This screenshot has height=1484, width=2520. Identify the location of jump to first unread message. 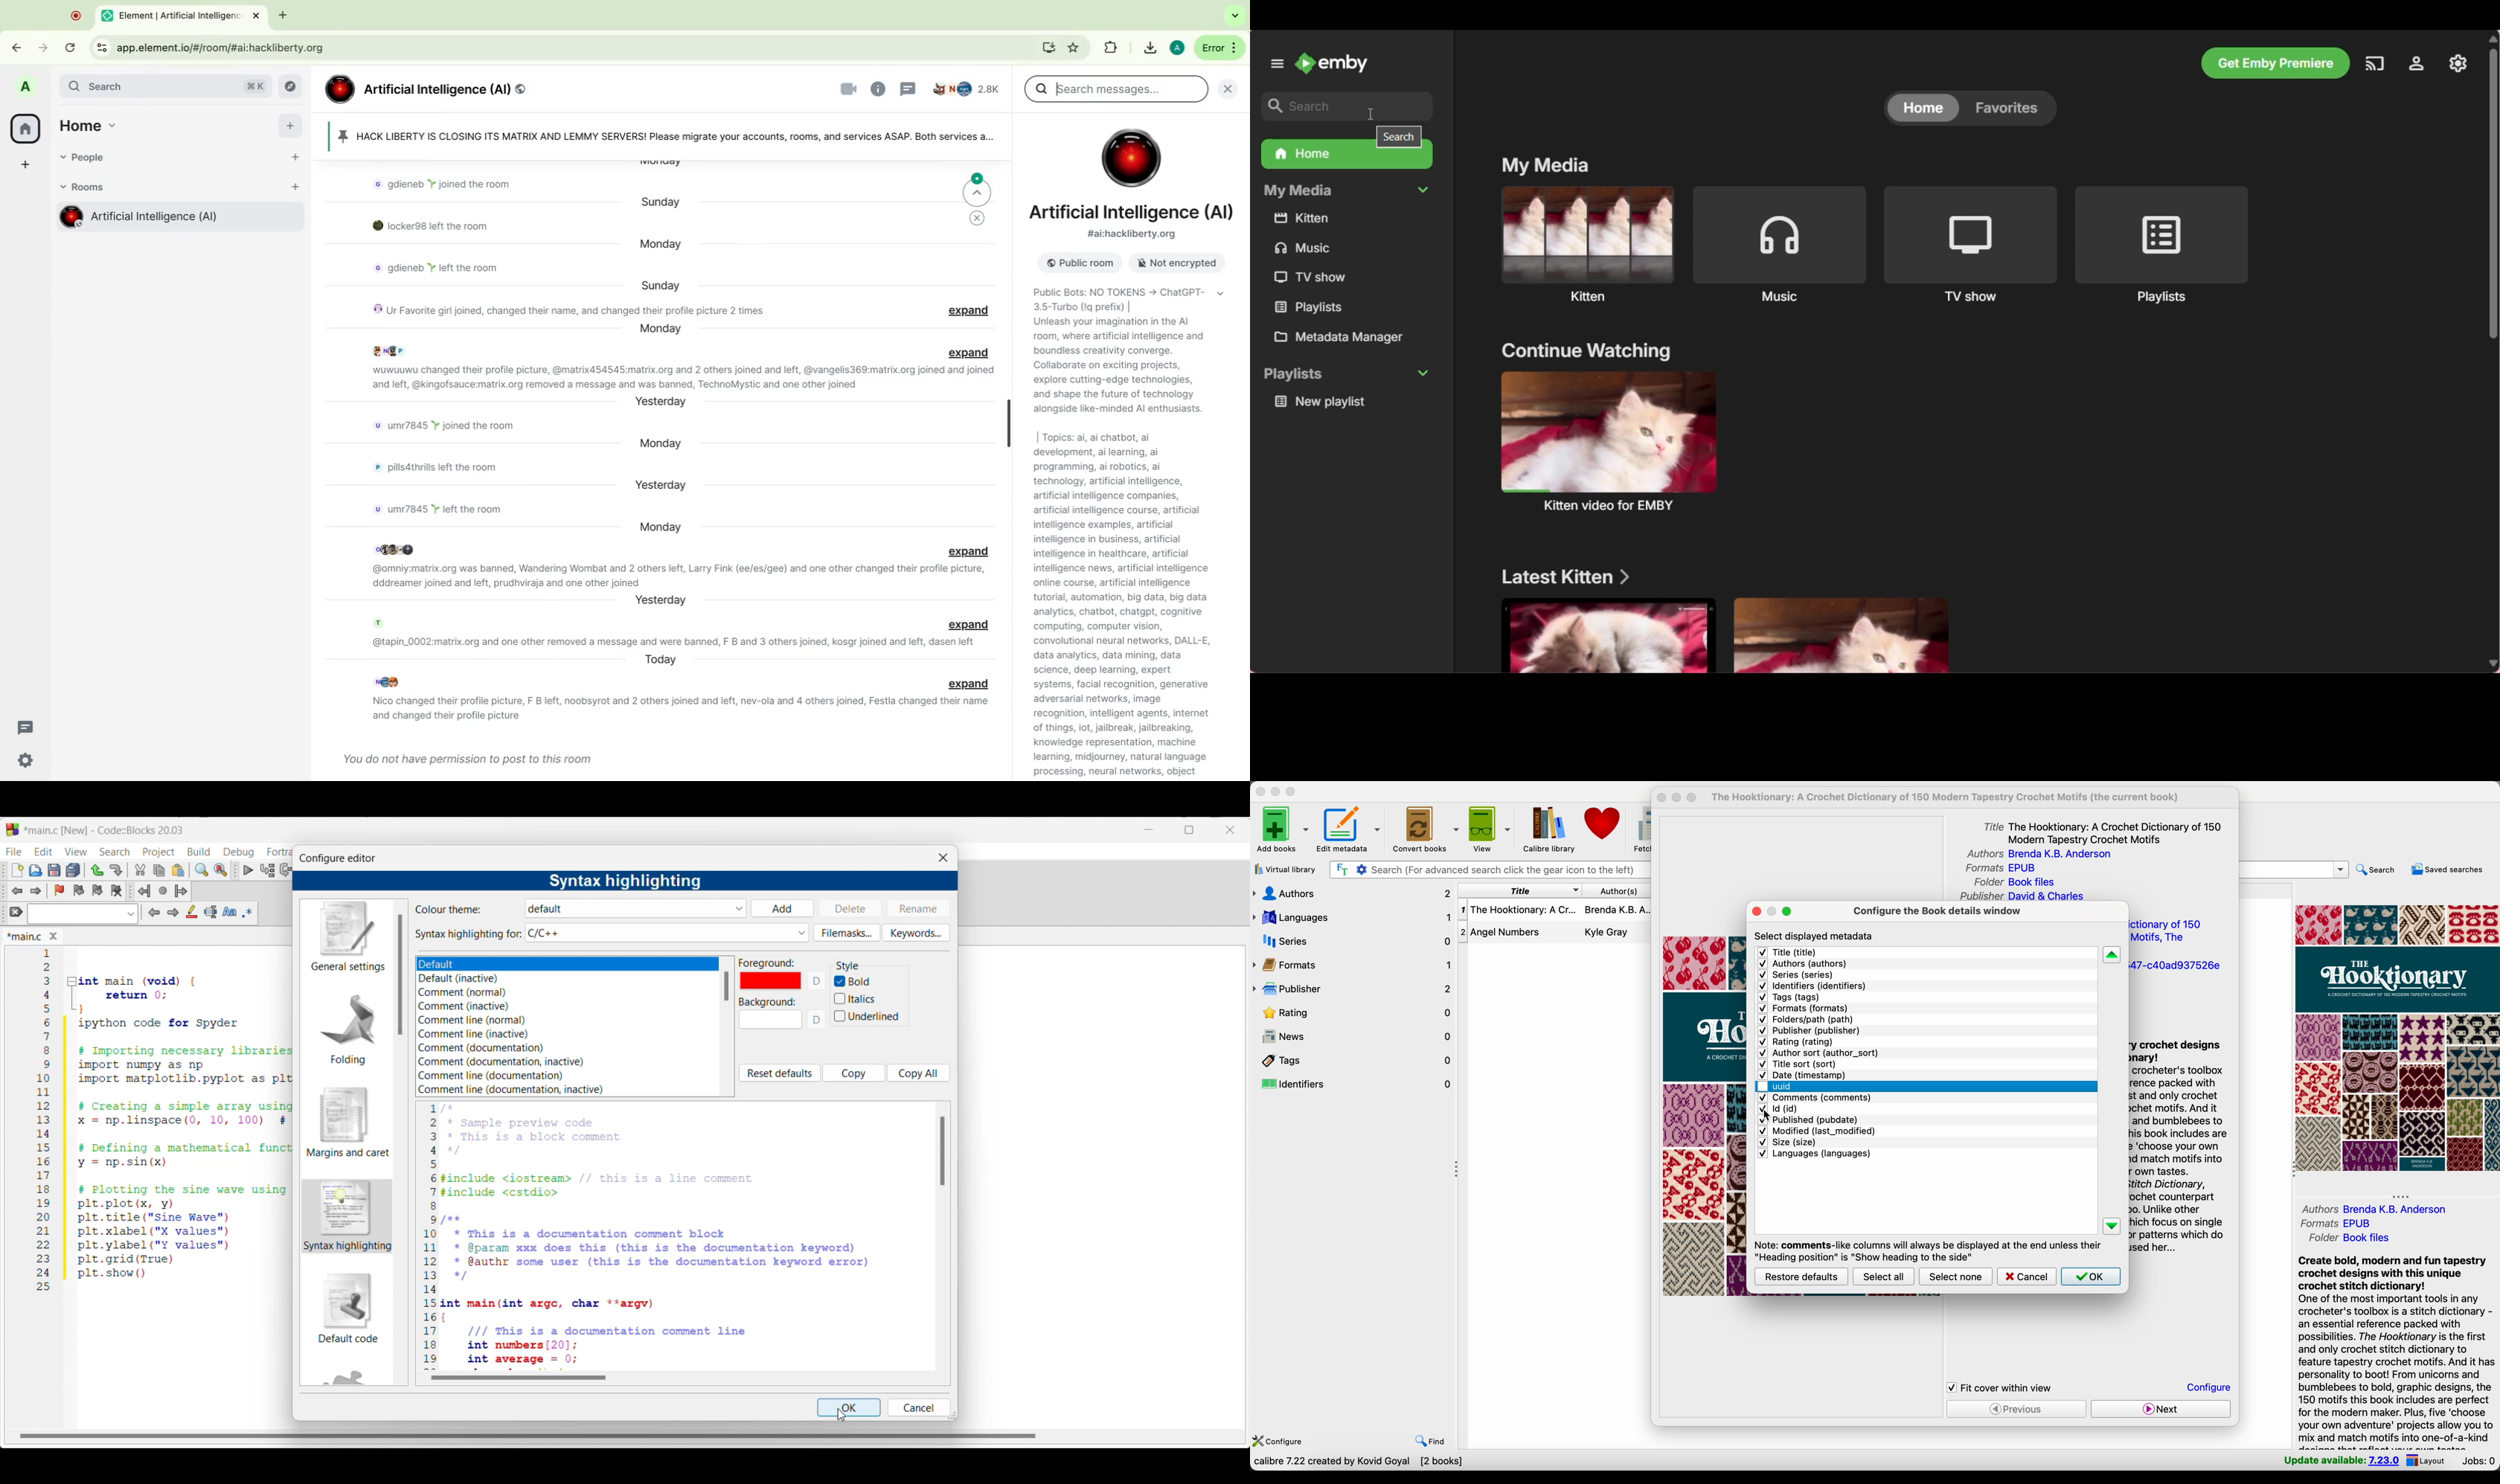
(978, 189).